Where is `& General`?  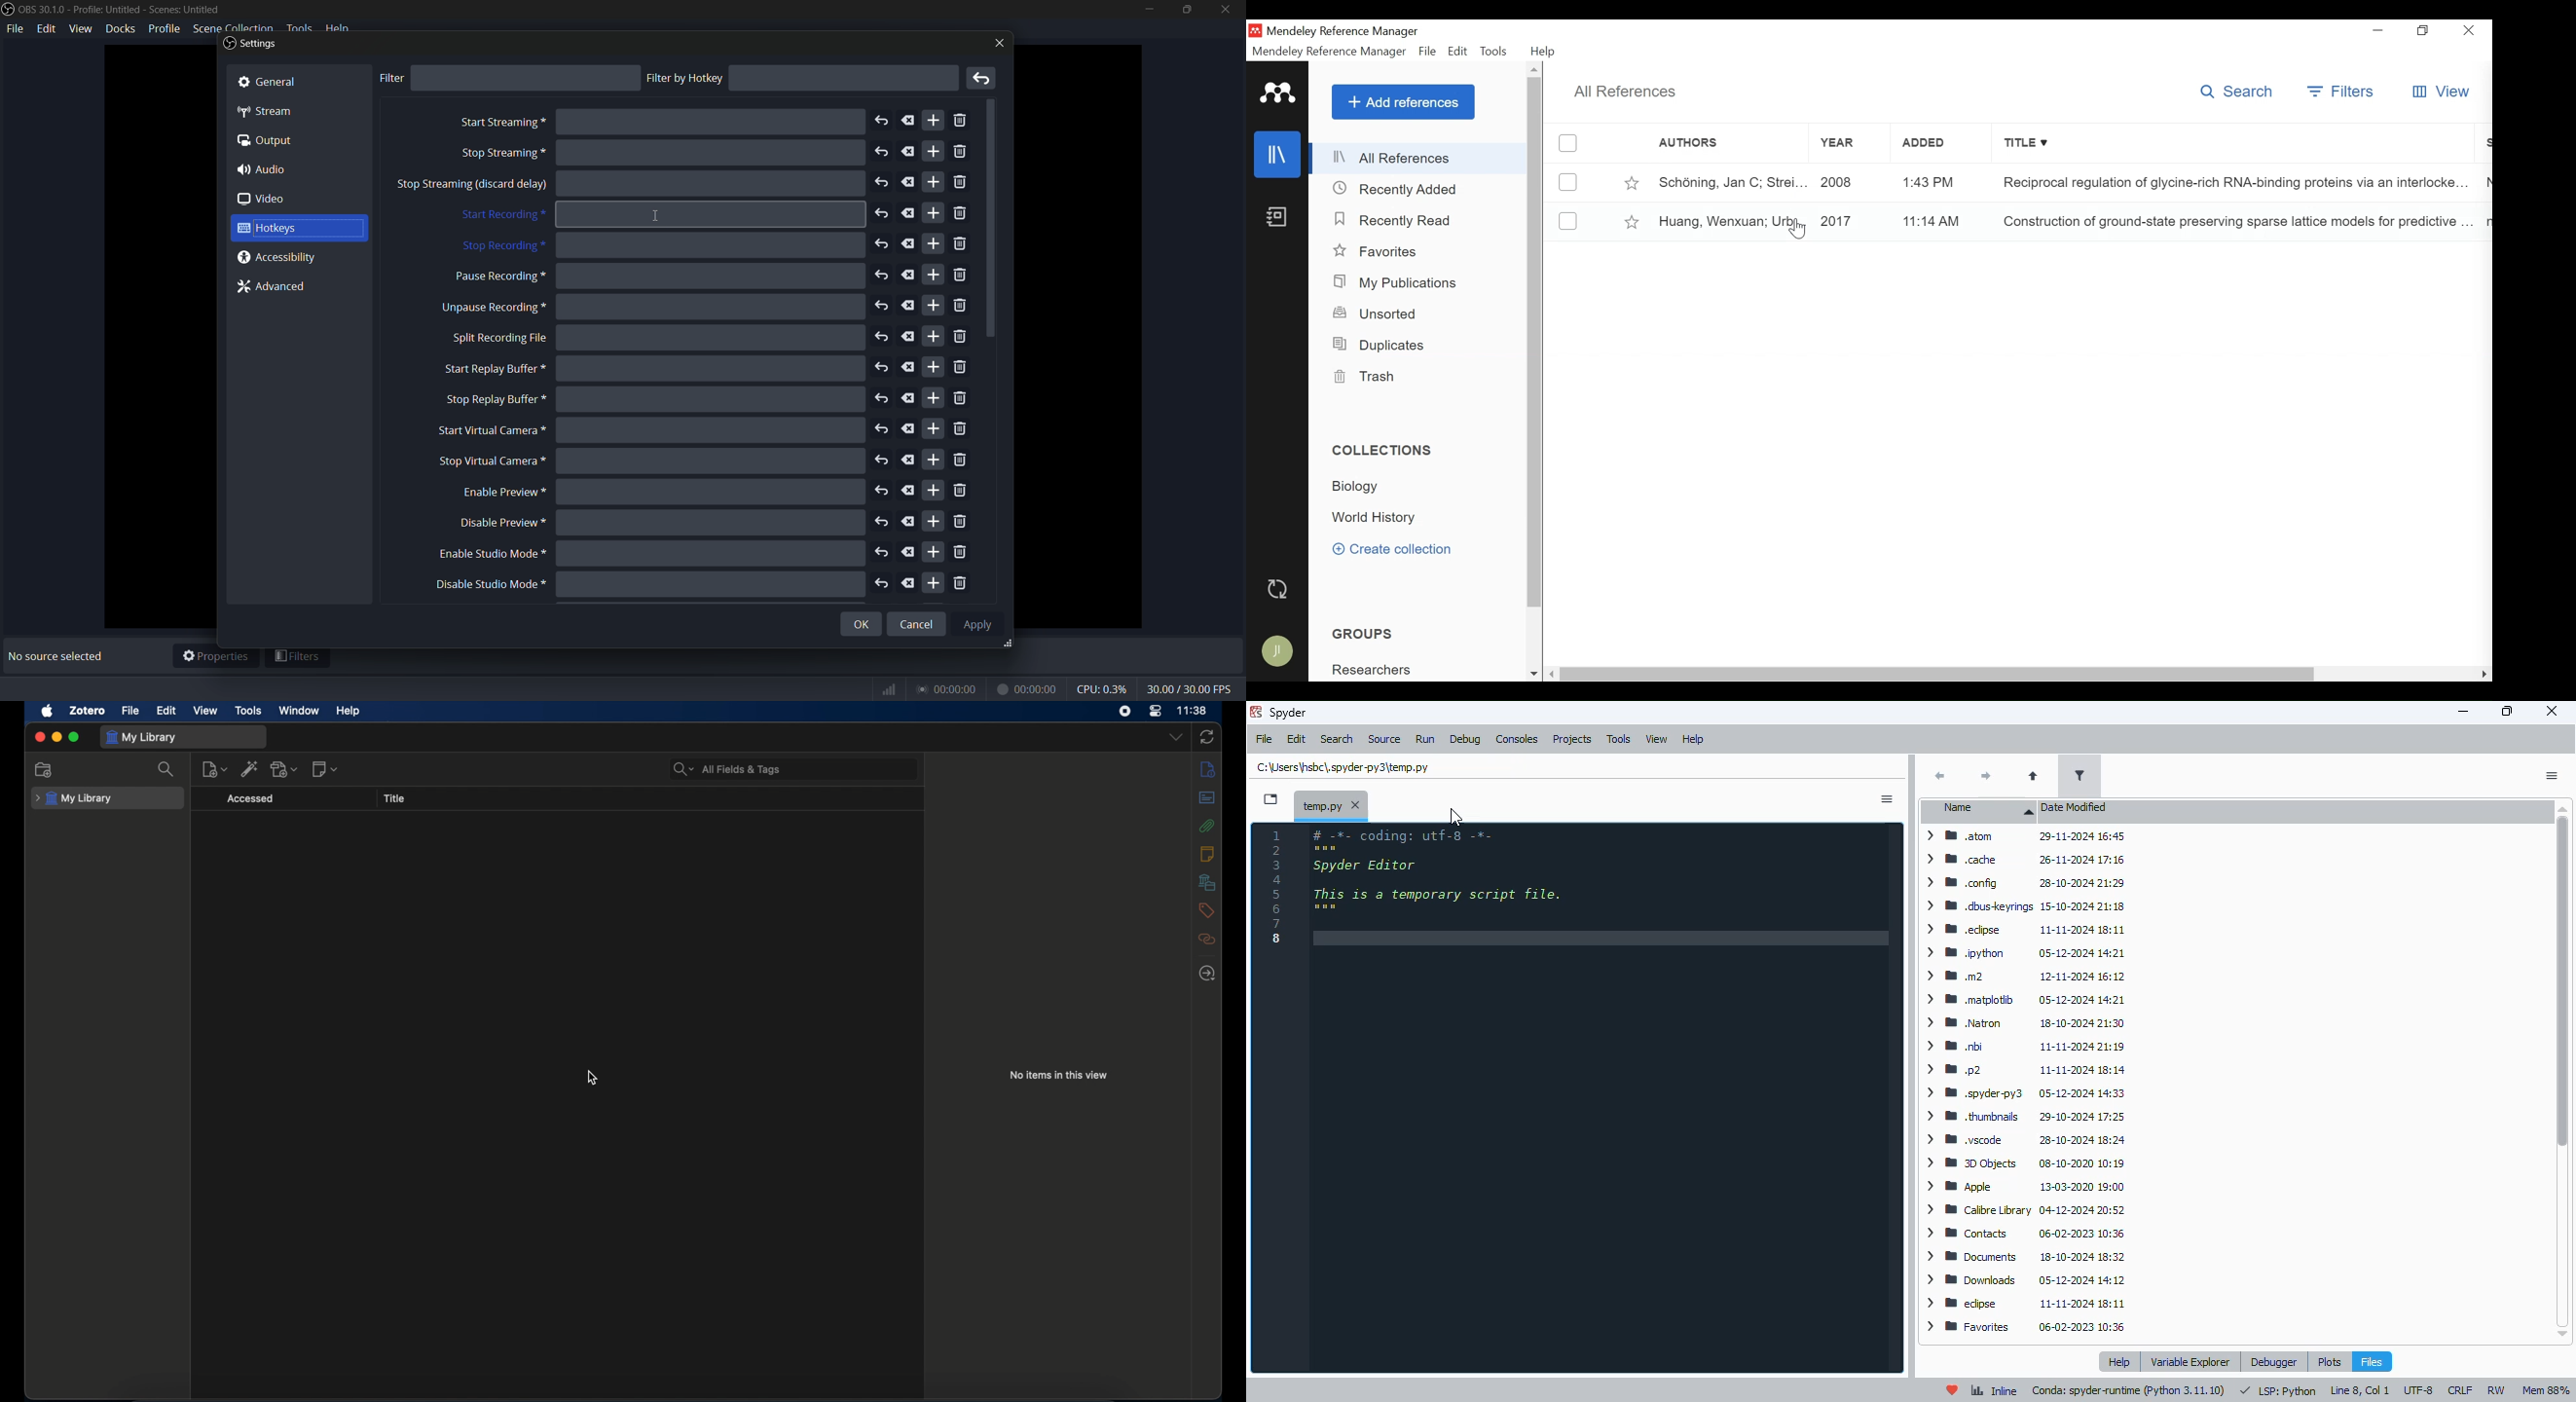
& General is located at coordinates (280, 80).